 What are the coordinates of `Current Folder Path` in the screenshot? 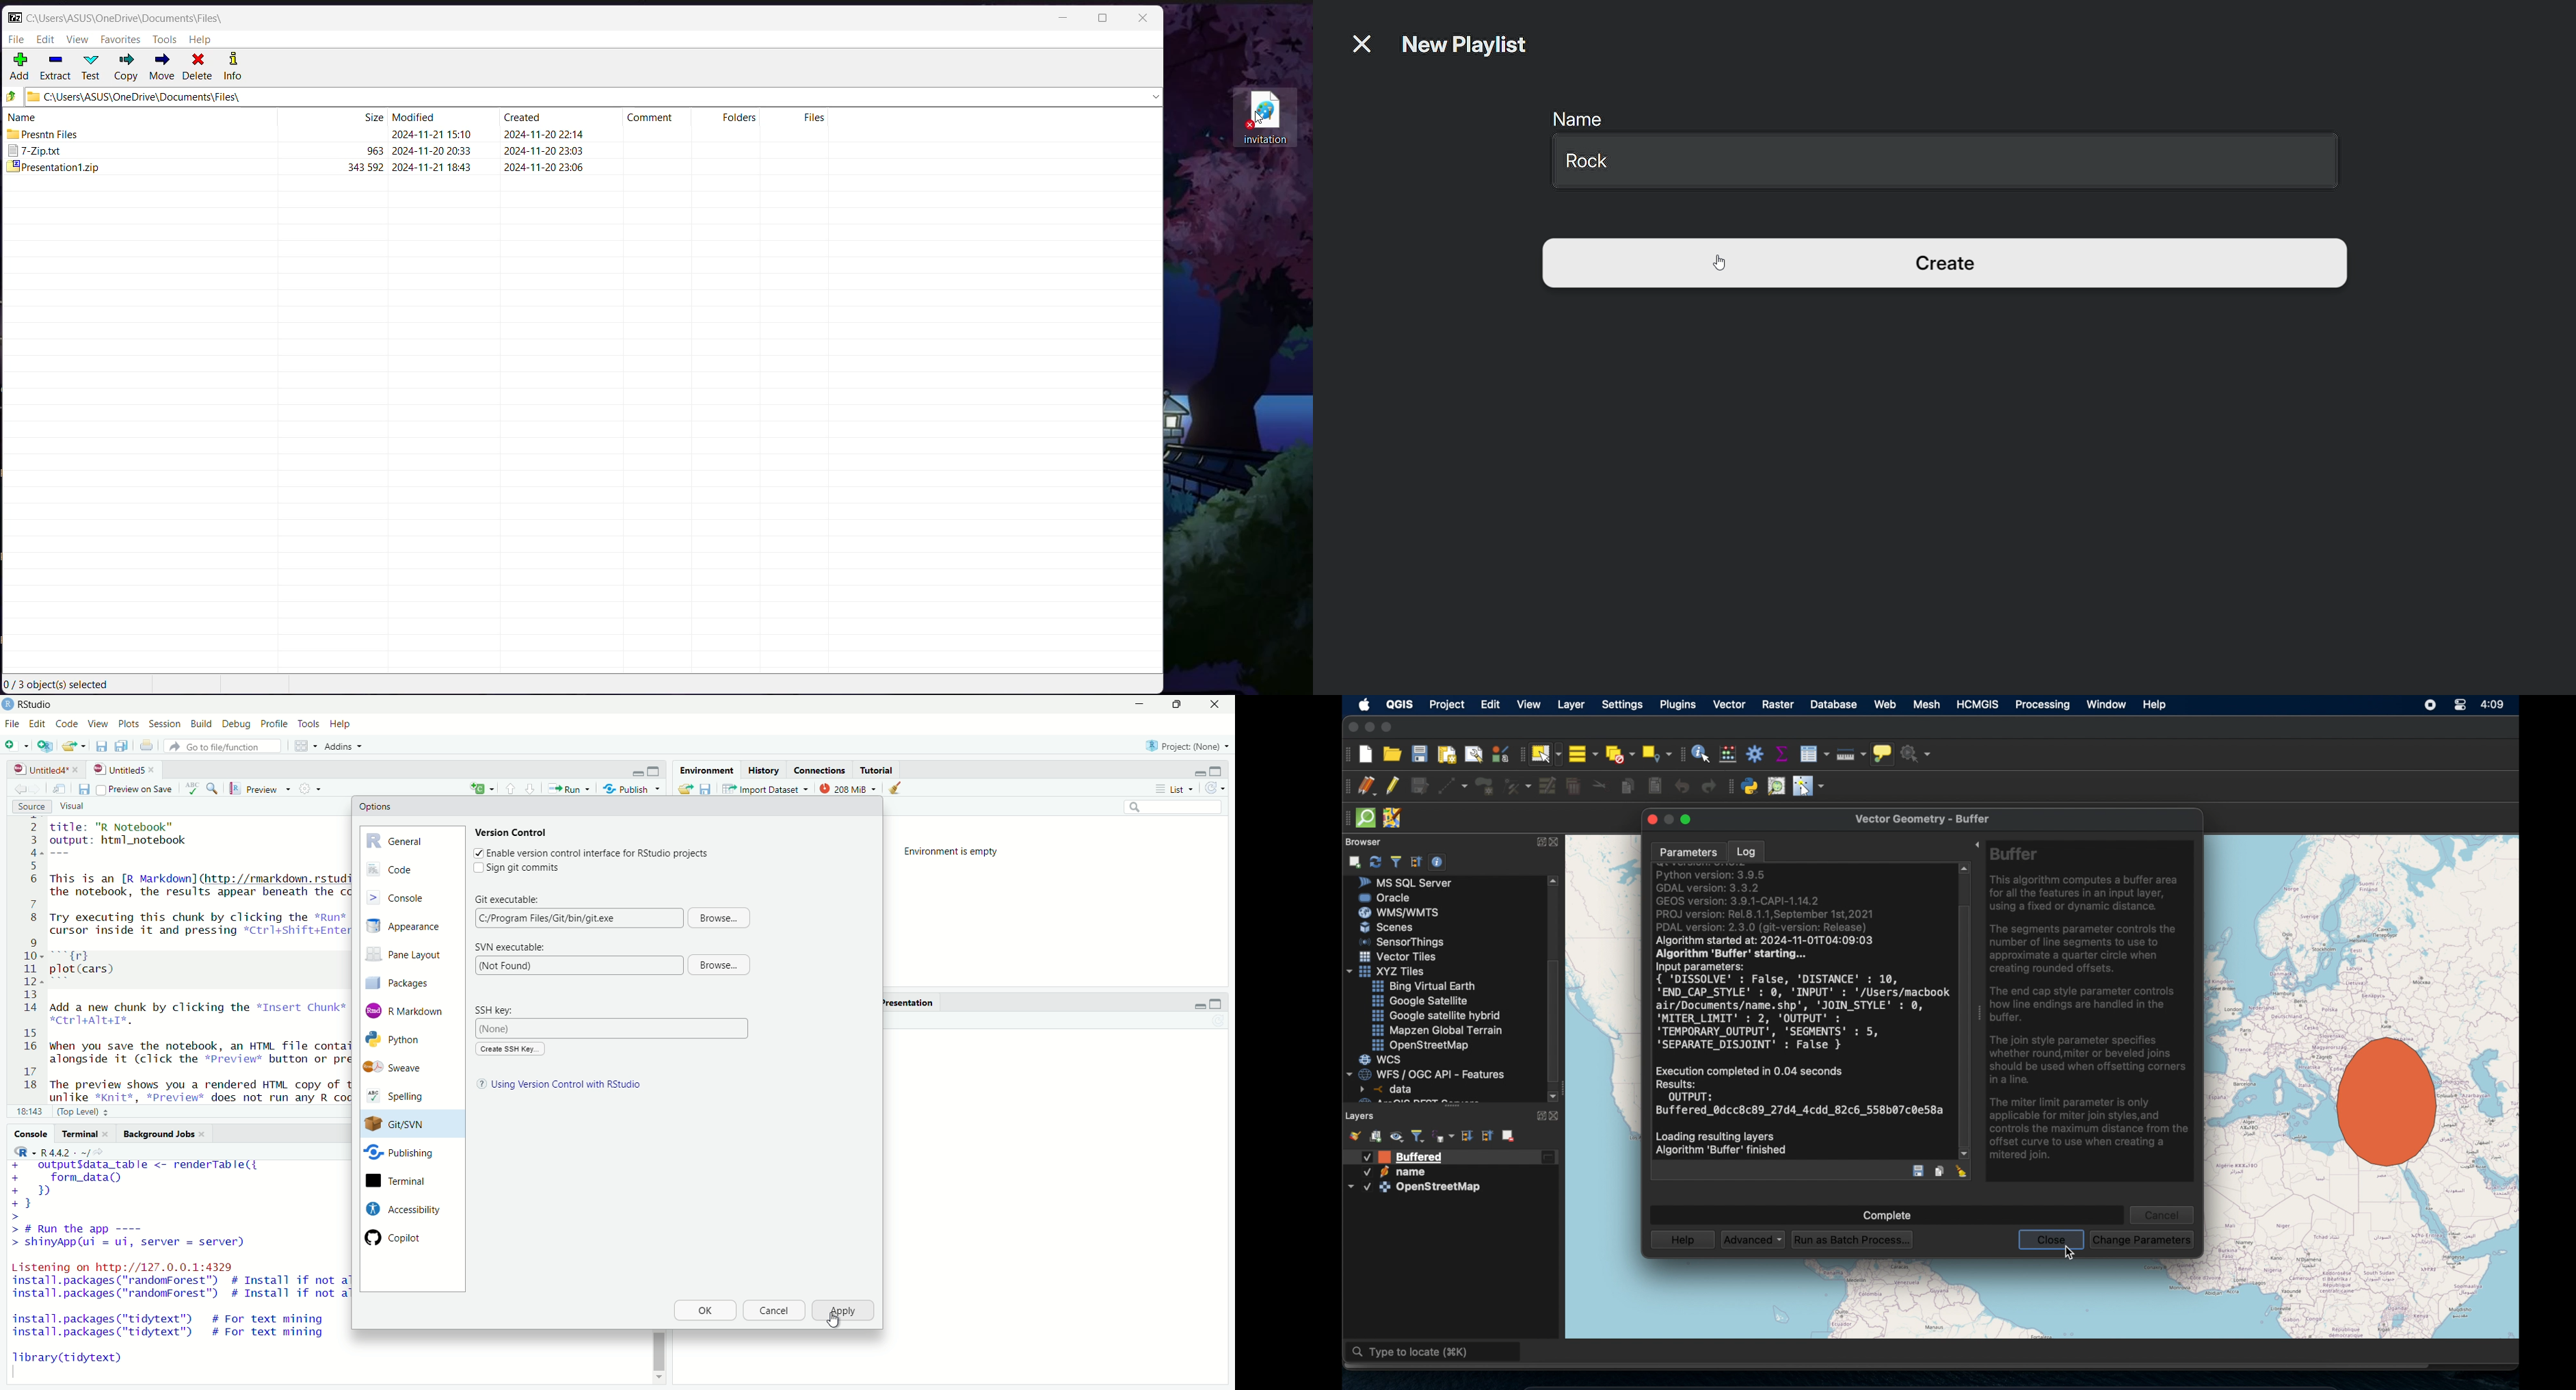 It's located at (124, 18).